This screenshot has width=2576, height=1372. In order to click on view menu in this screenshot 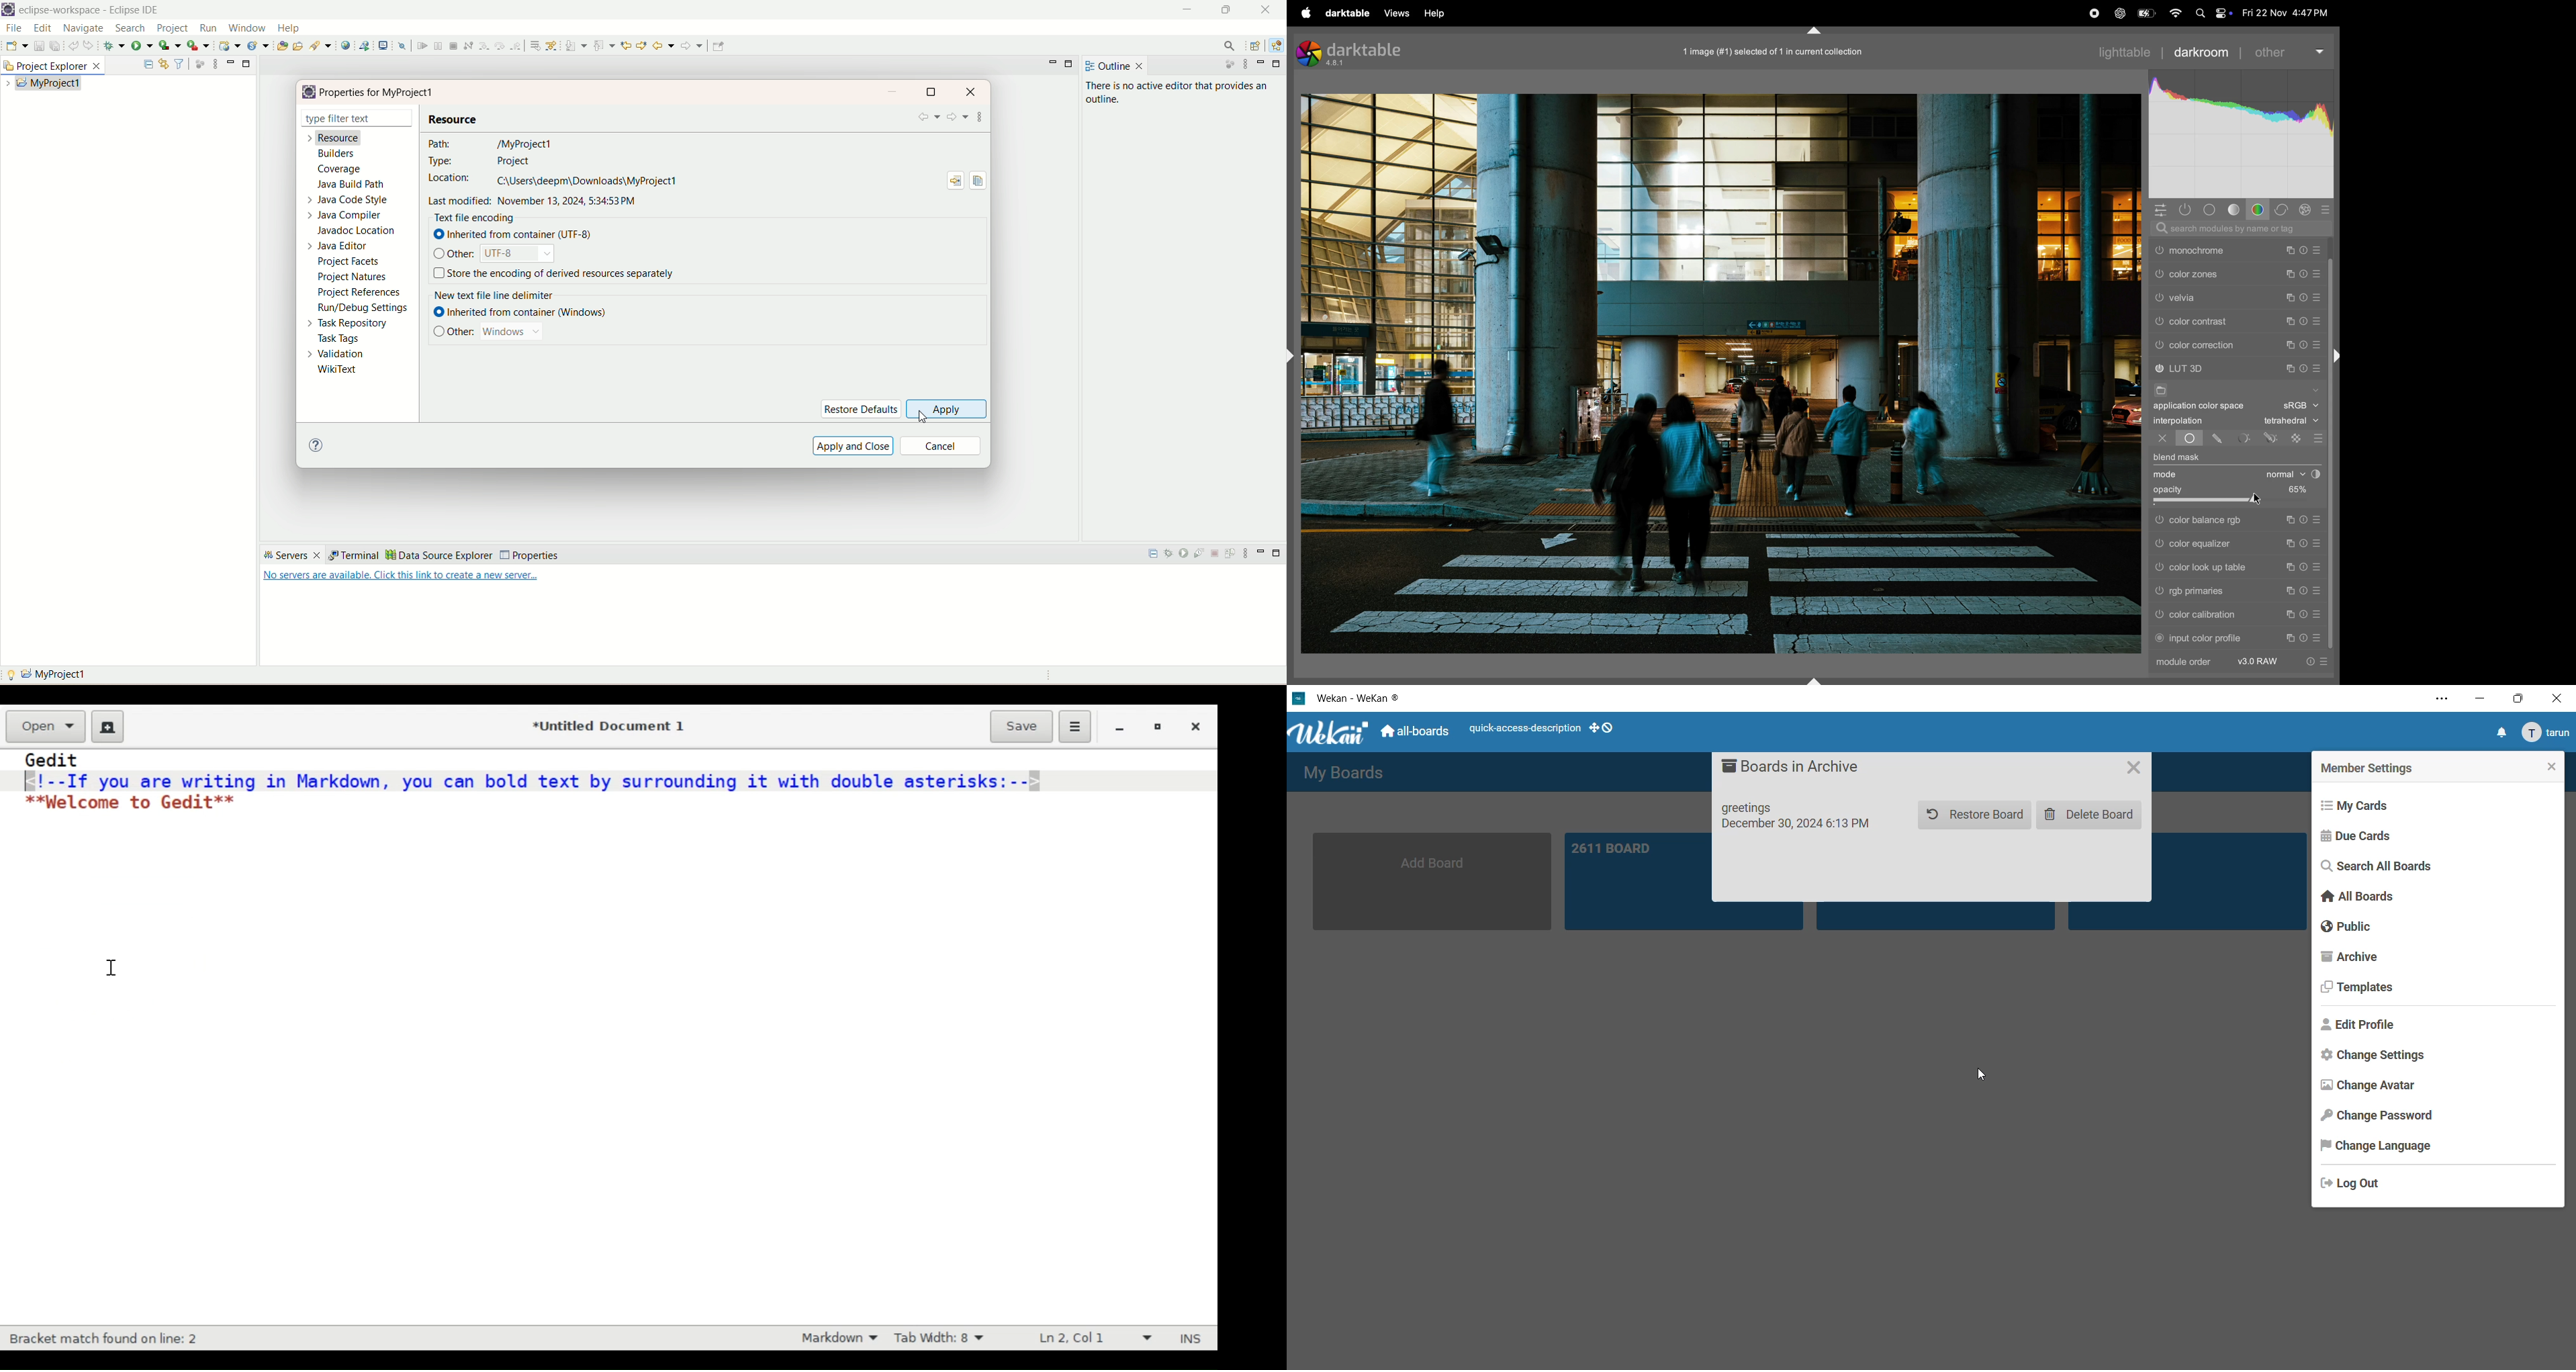, I will do `click(1244, 64)`.